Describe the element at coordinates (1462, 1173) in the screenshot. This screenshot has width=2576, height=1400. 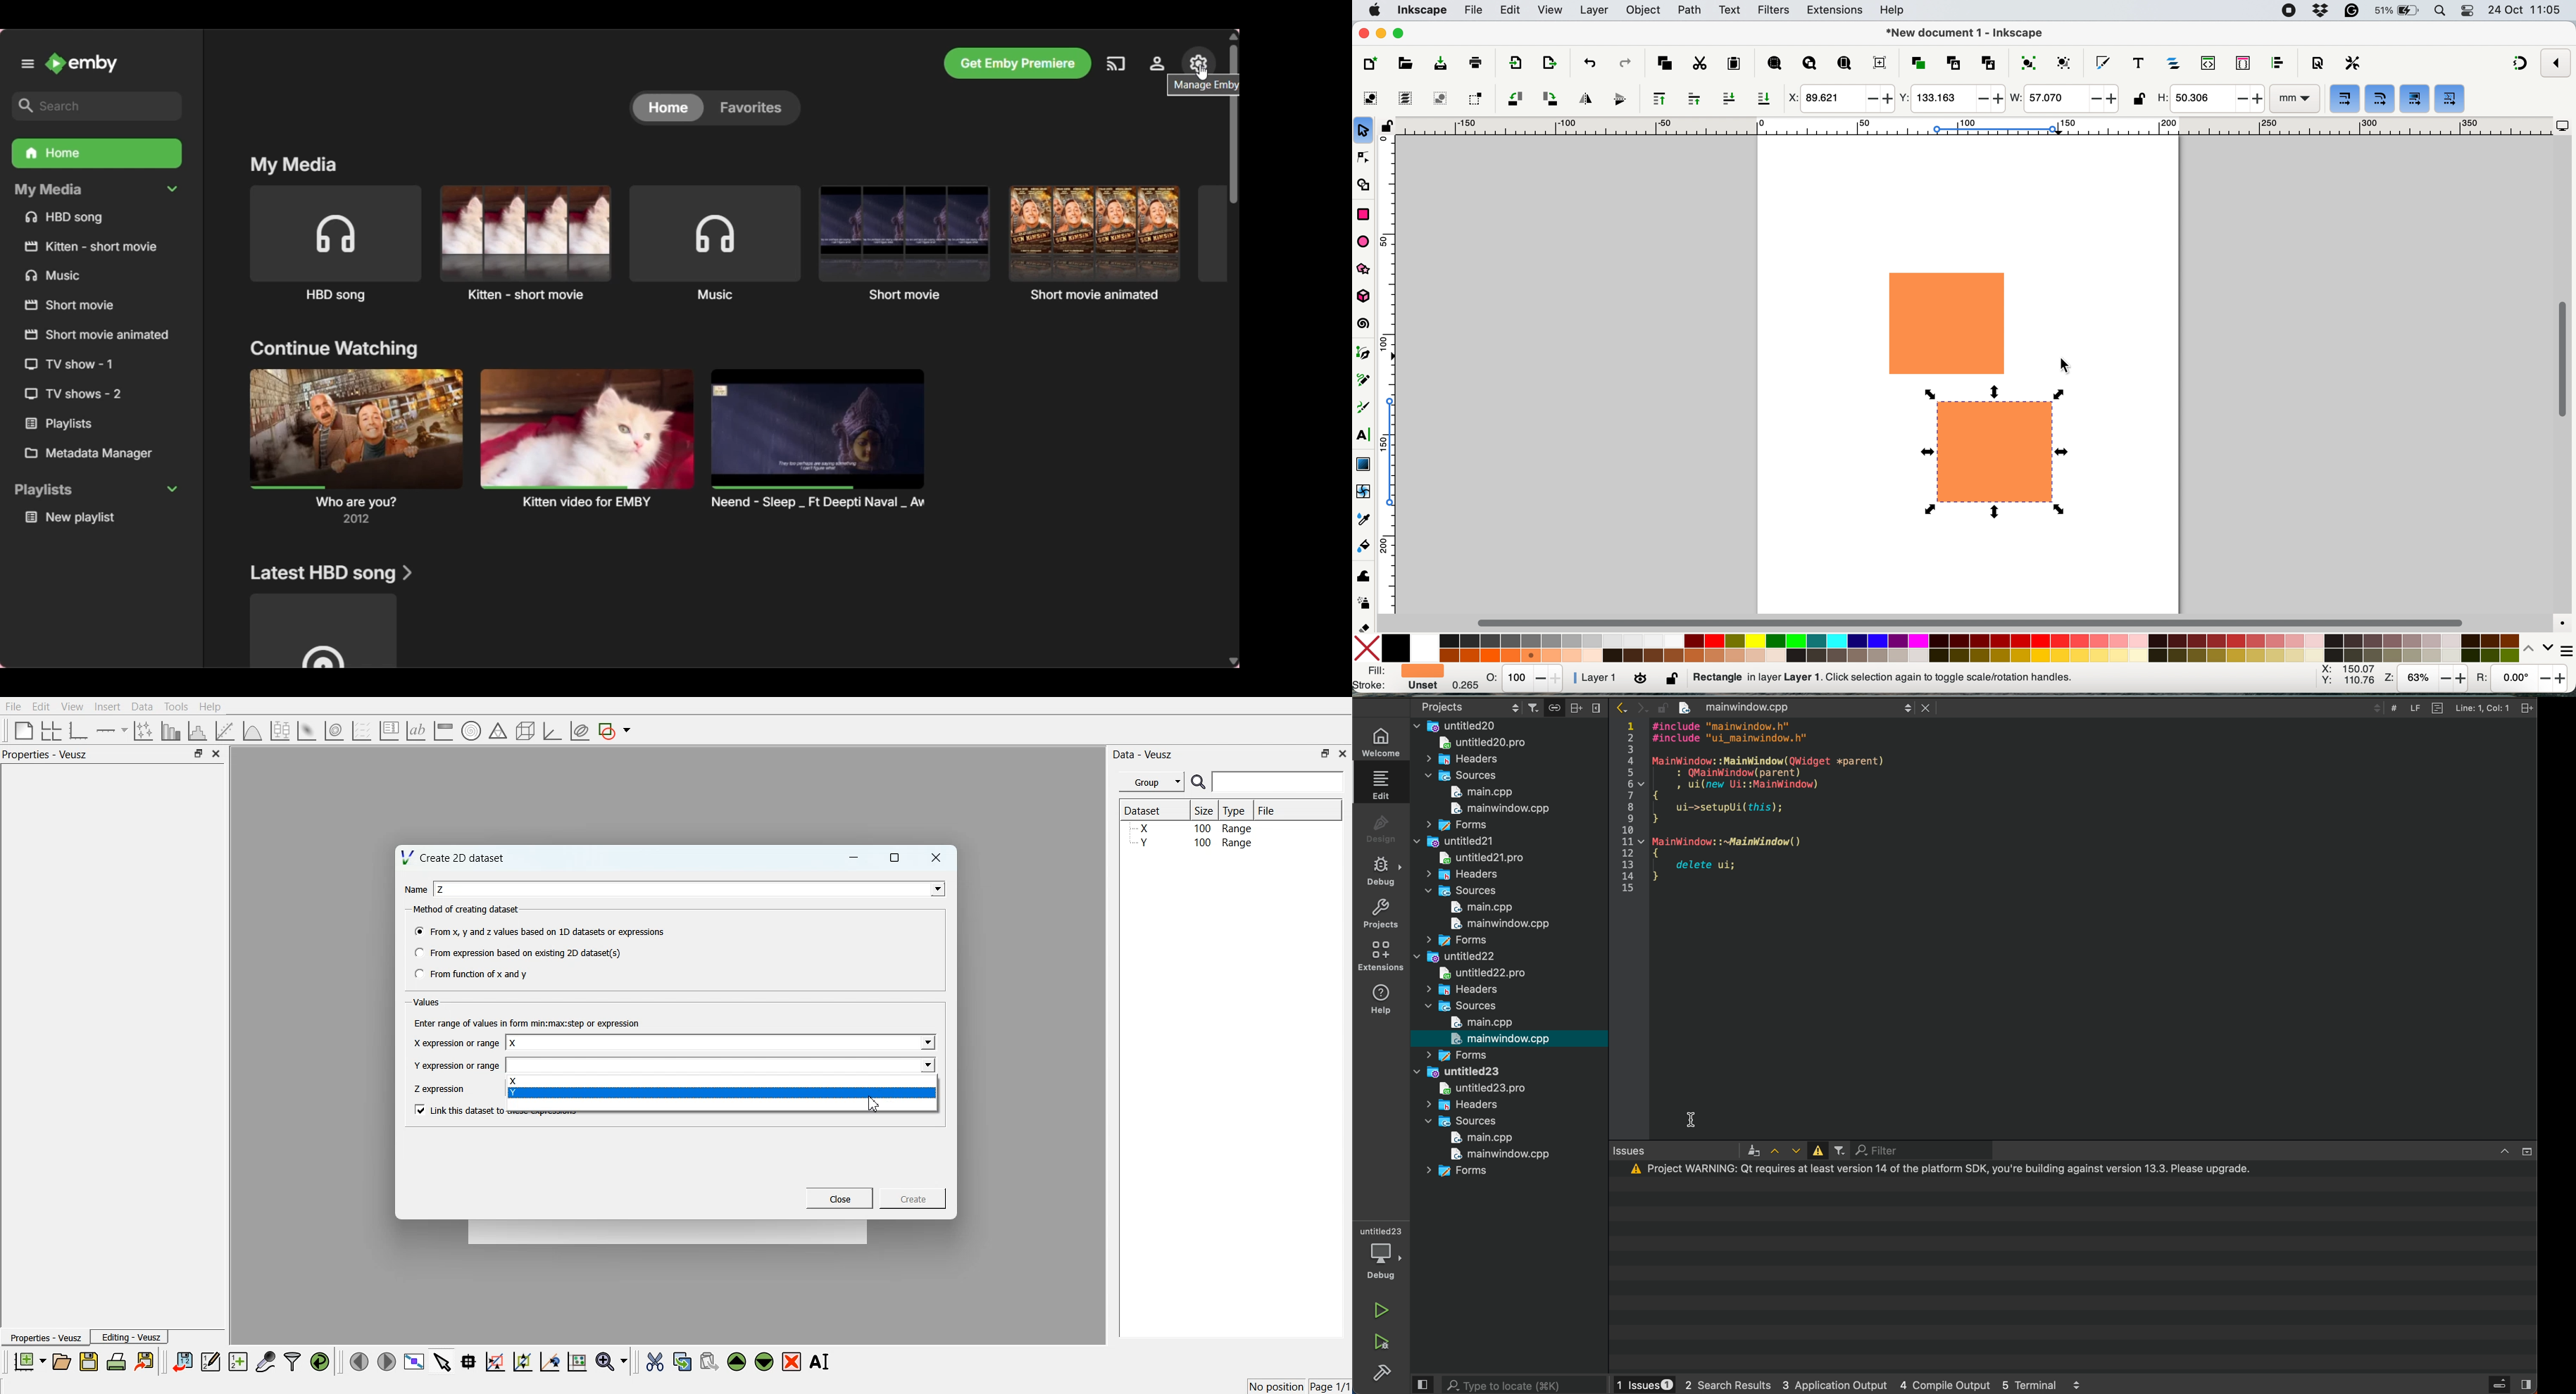
I see `forms` at that location.